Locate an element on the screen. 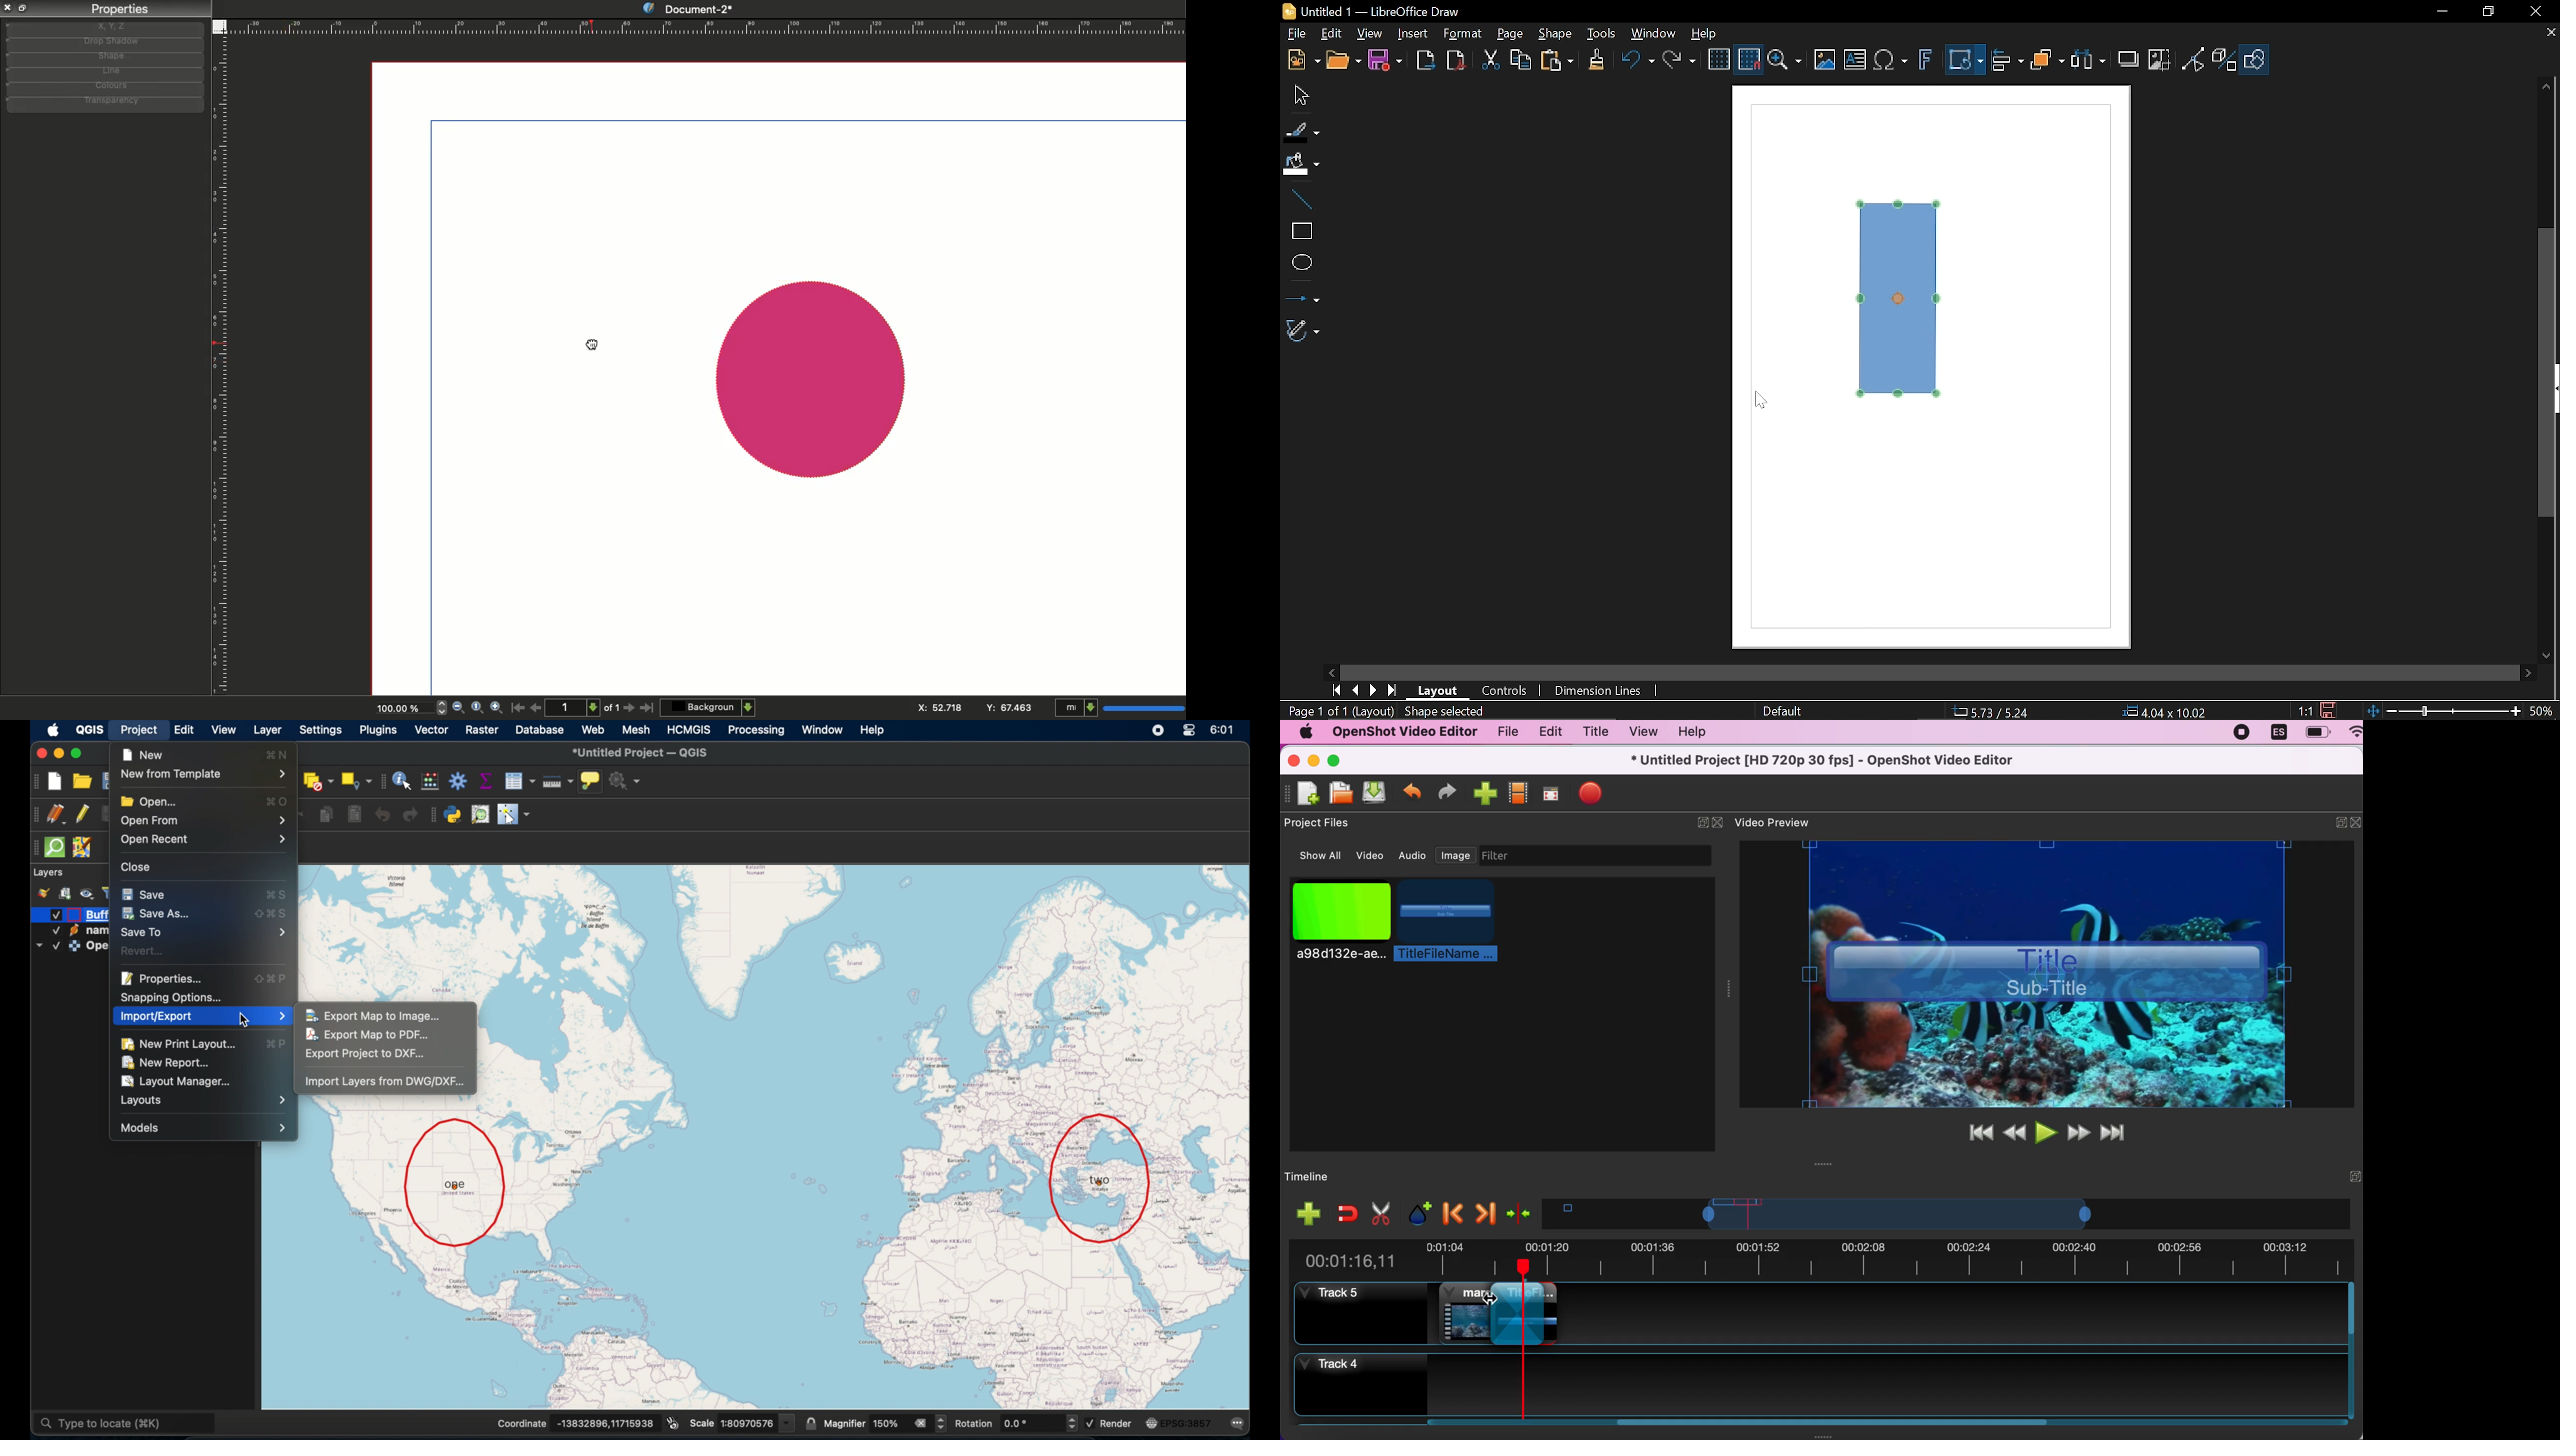 Image resolution: width=2576 pixels, height=1456 pixels. Close tab is located at coordinates (2549, 34).